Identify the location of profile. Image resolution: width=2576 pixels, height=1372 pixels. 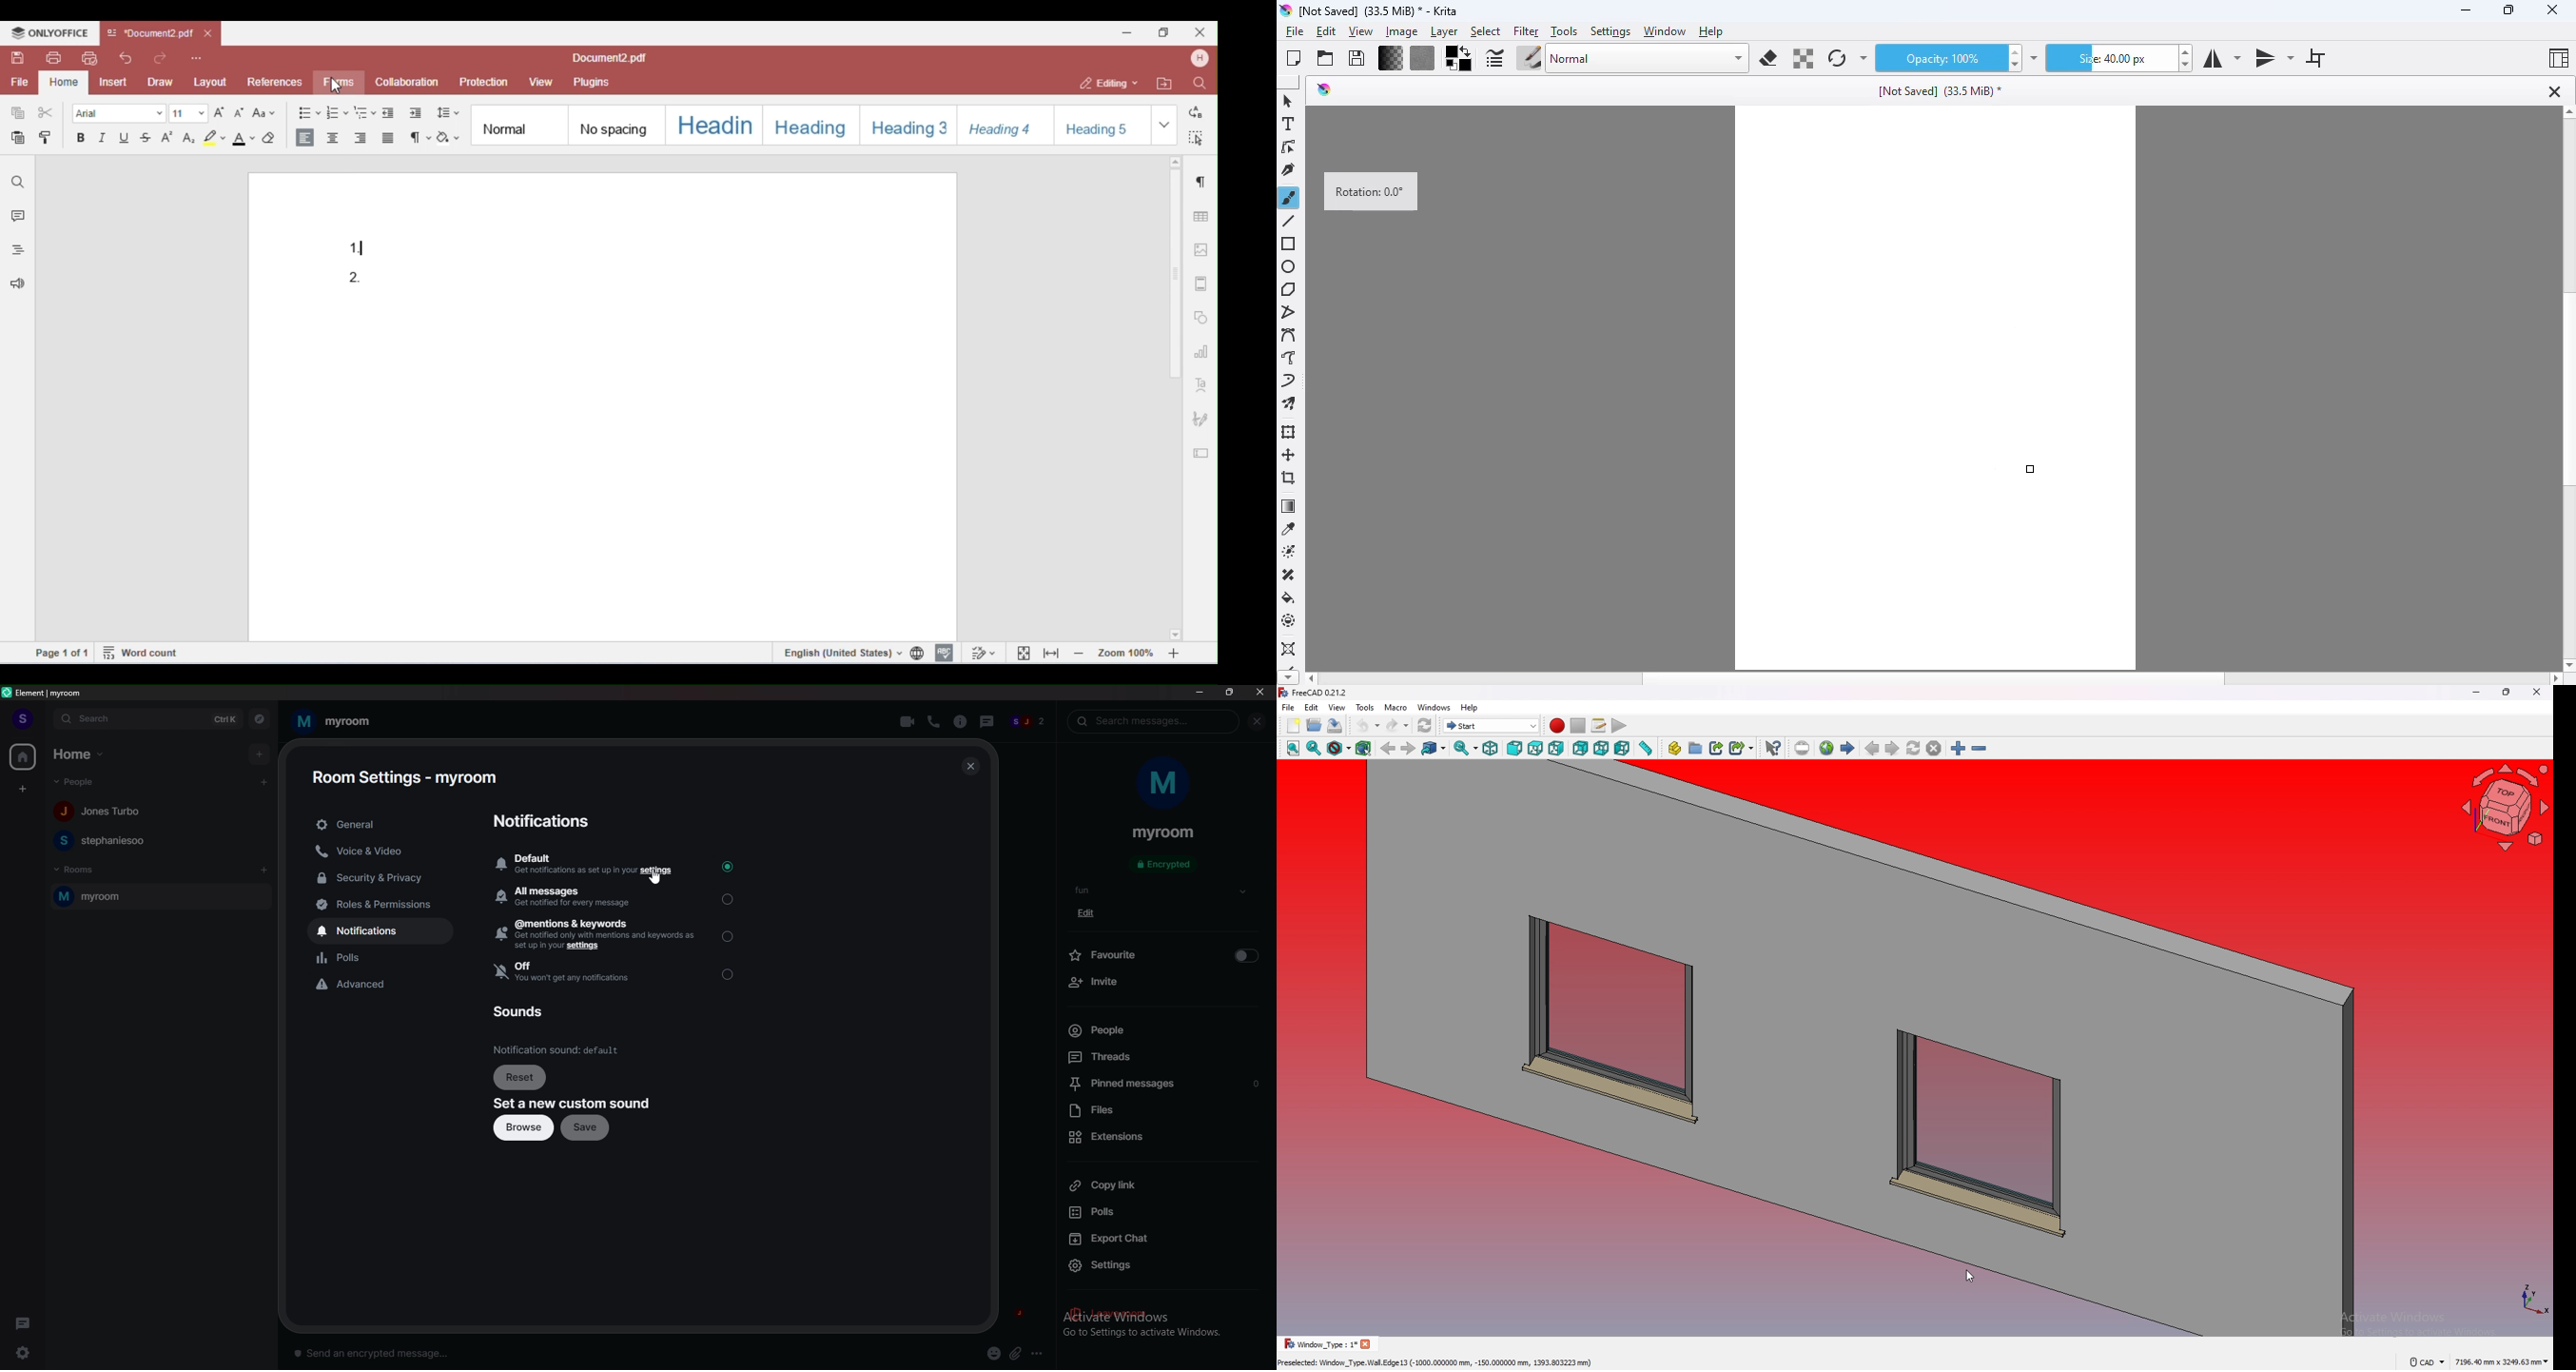
(23, 719).